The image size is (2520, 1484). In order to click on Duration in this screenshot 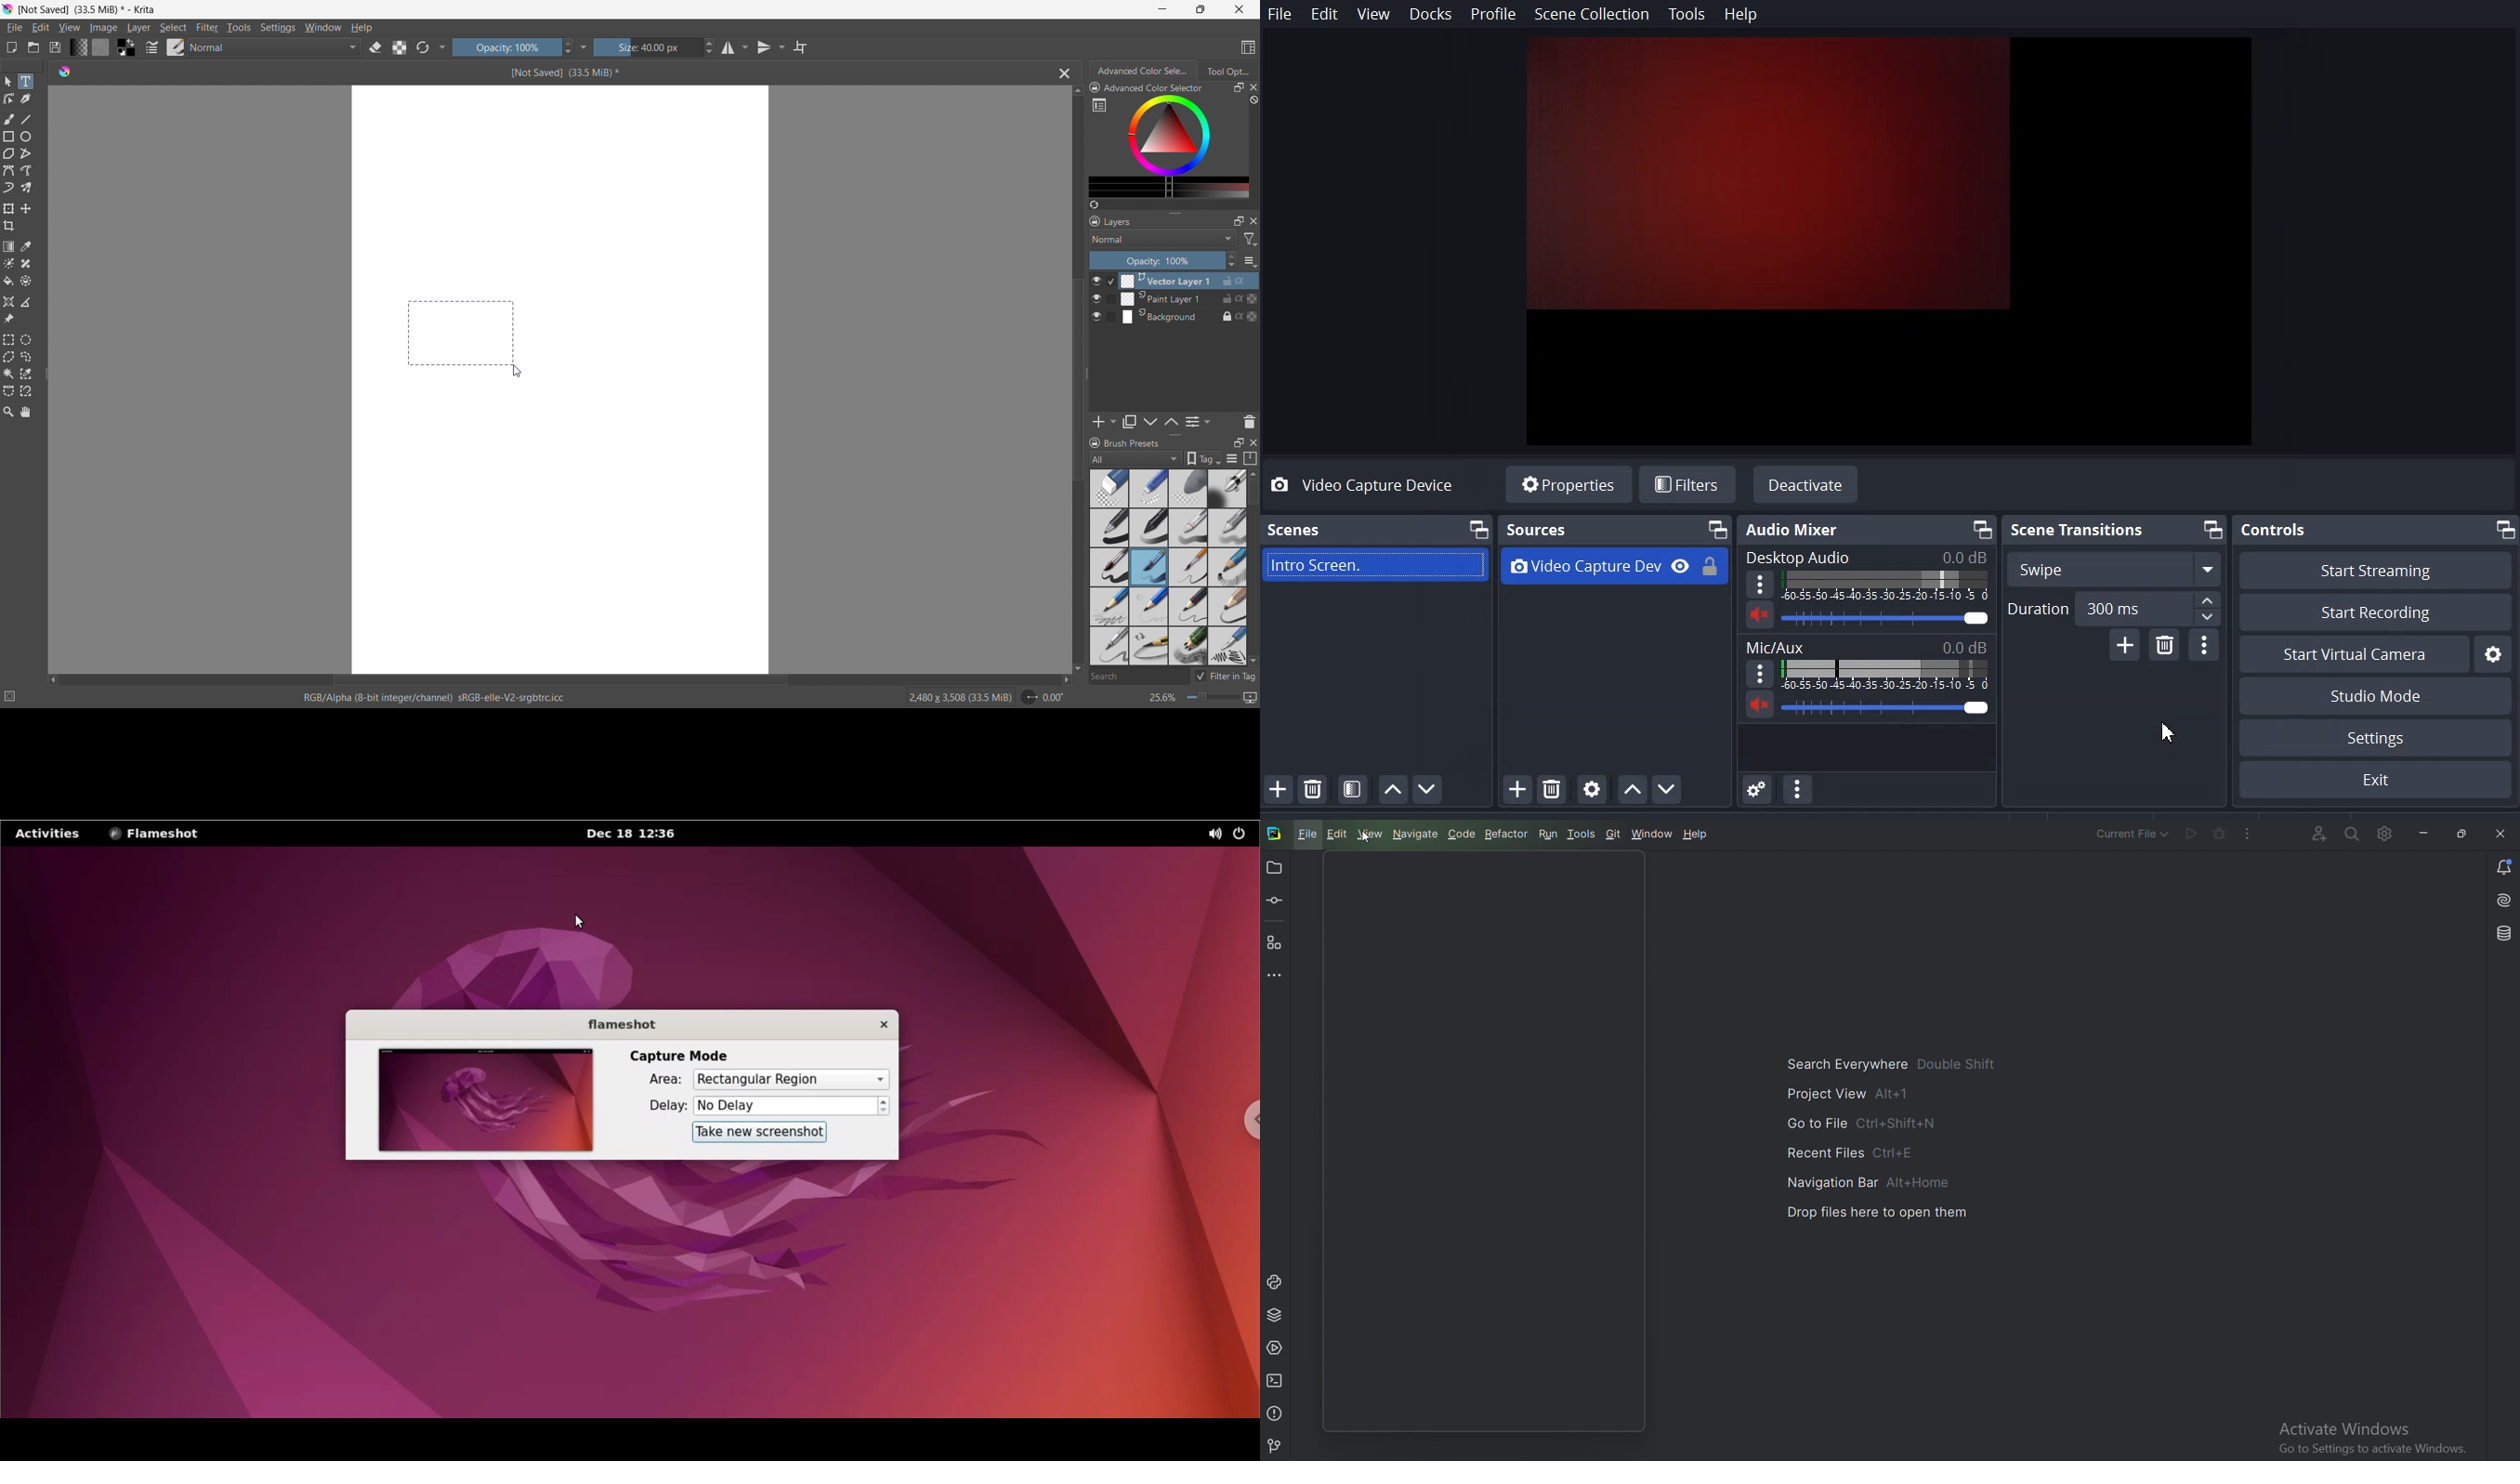, I will do `click(2114, 607)`.